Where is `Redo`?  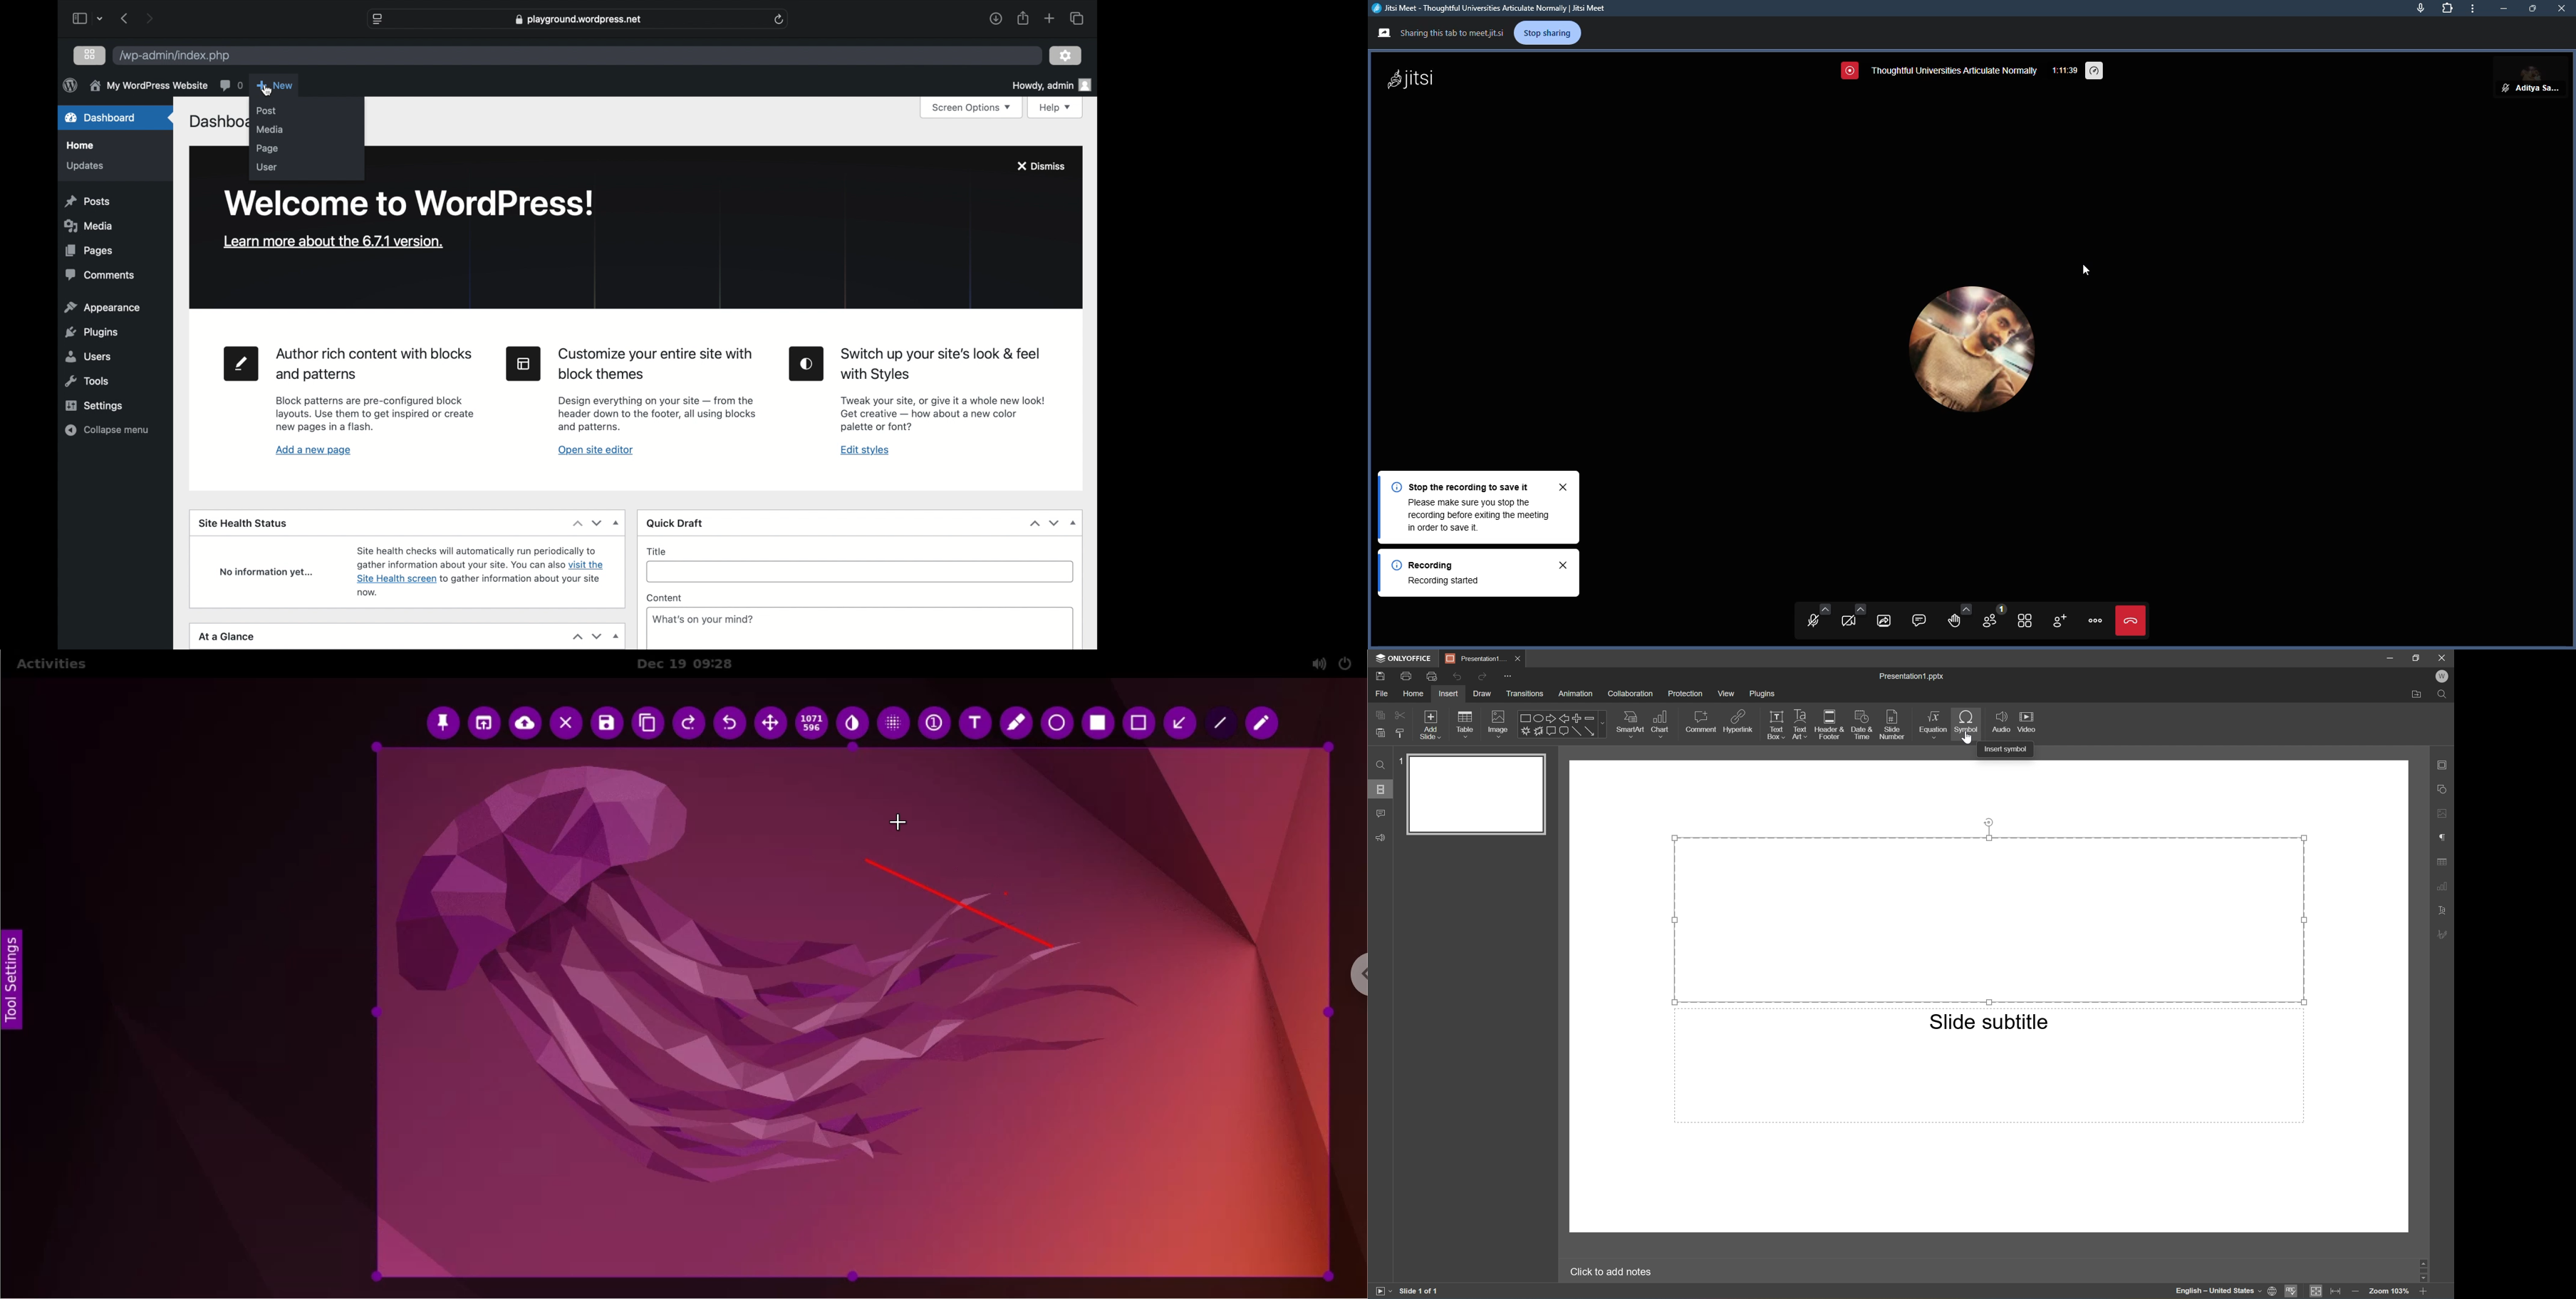 Redo is located at coordinates (1481, 677).